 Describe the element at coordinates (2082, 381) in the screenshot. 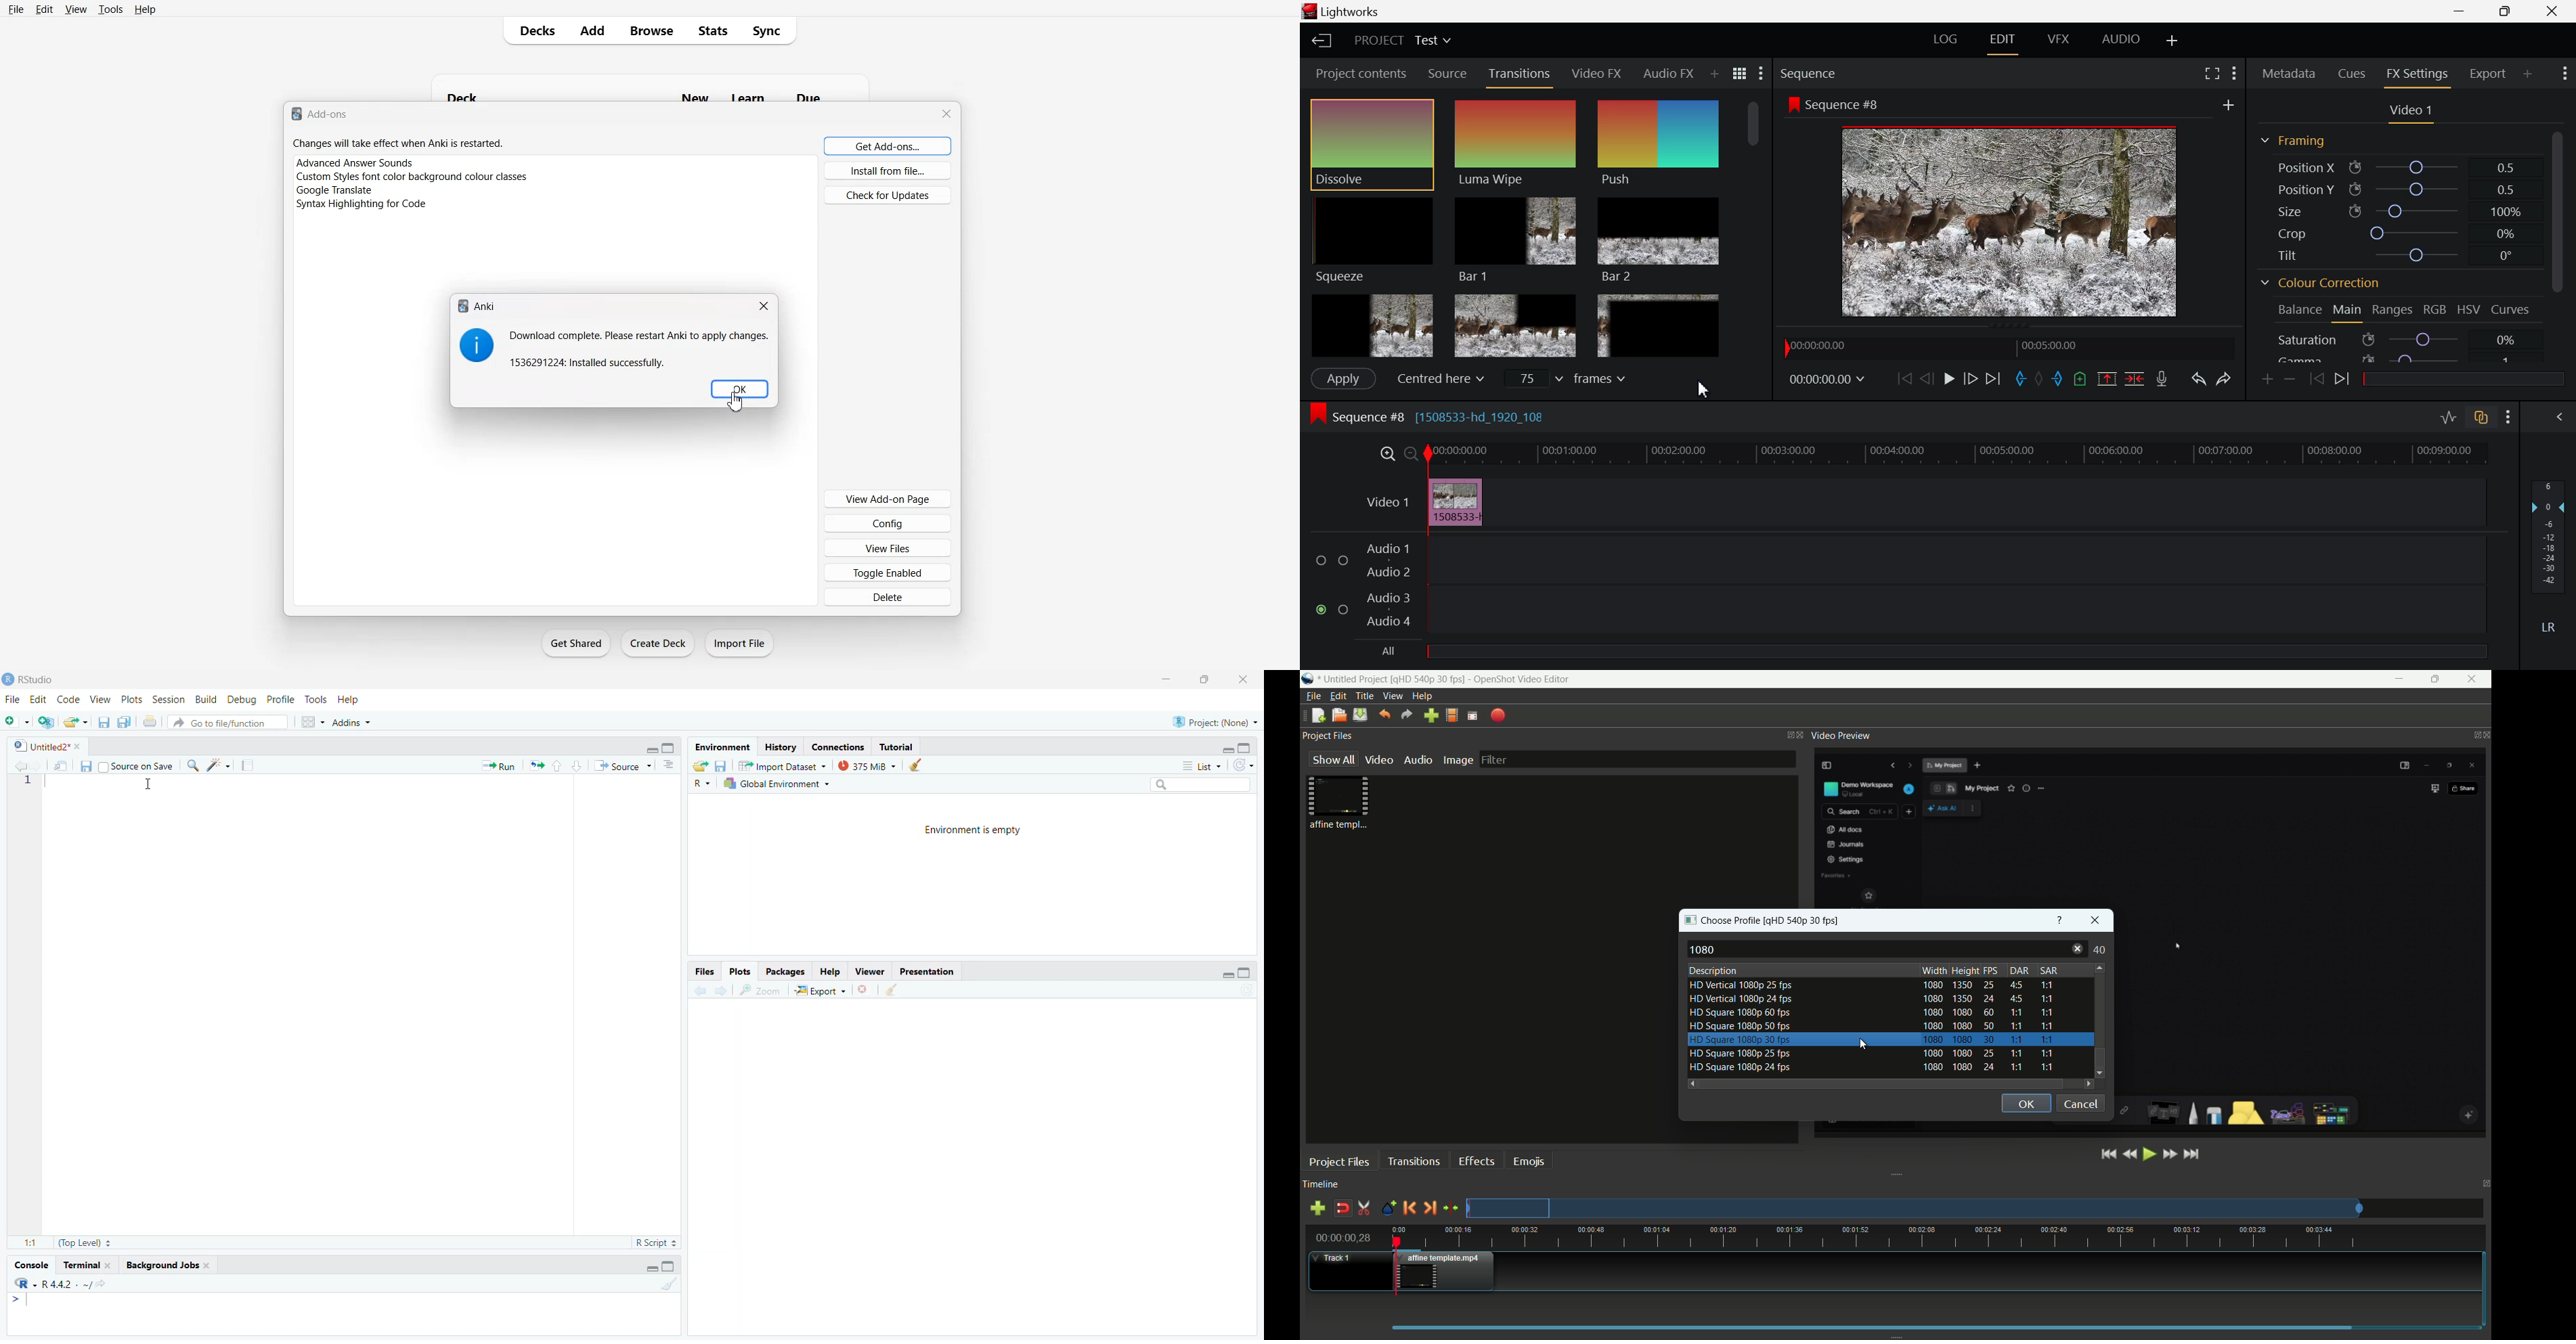

I see `Mark Cue` at that location.